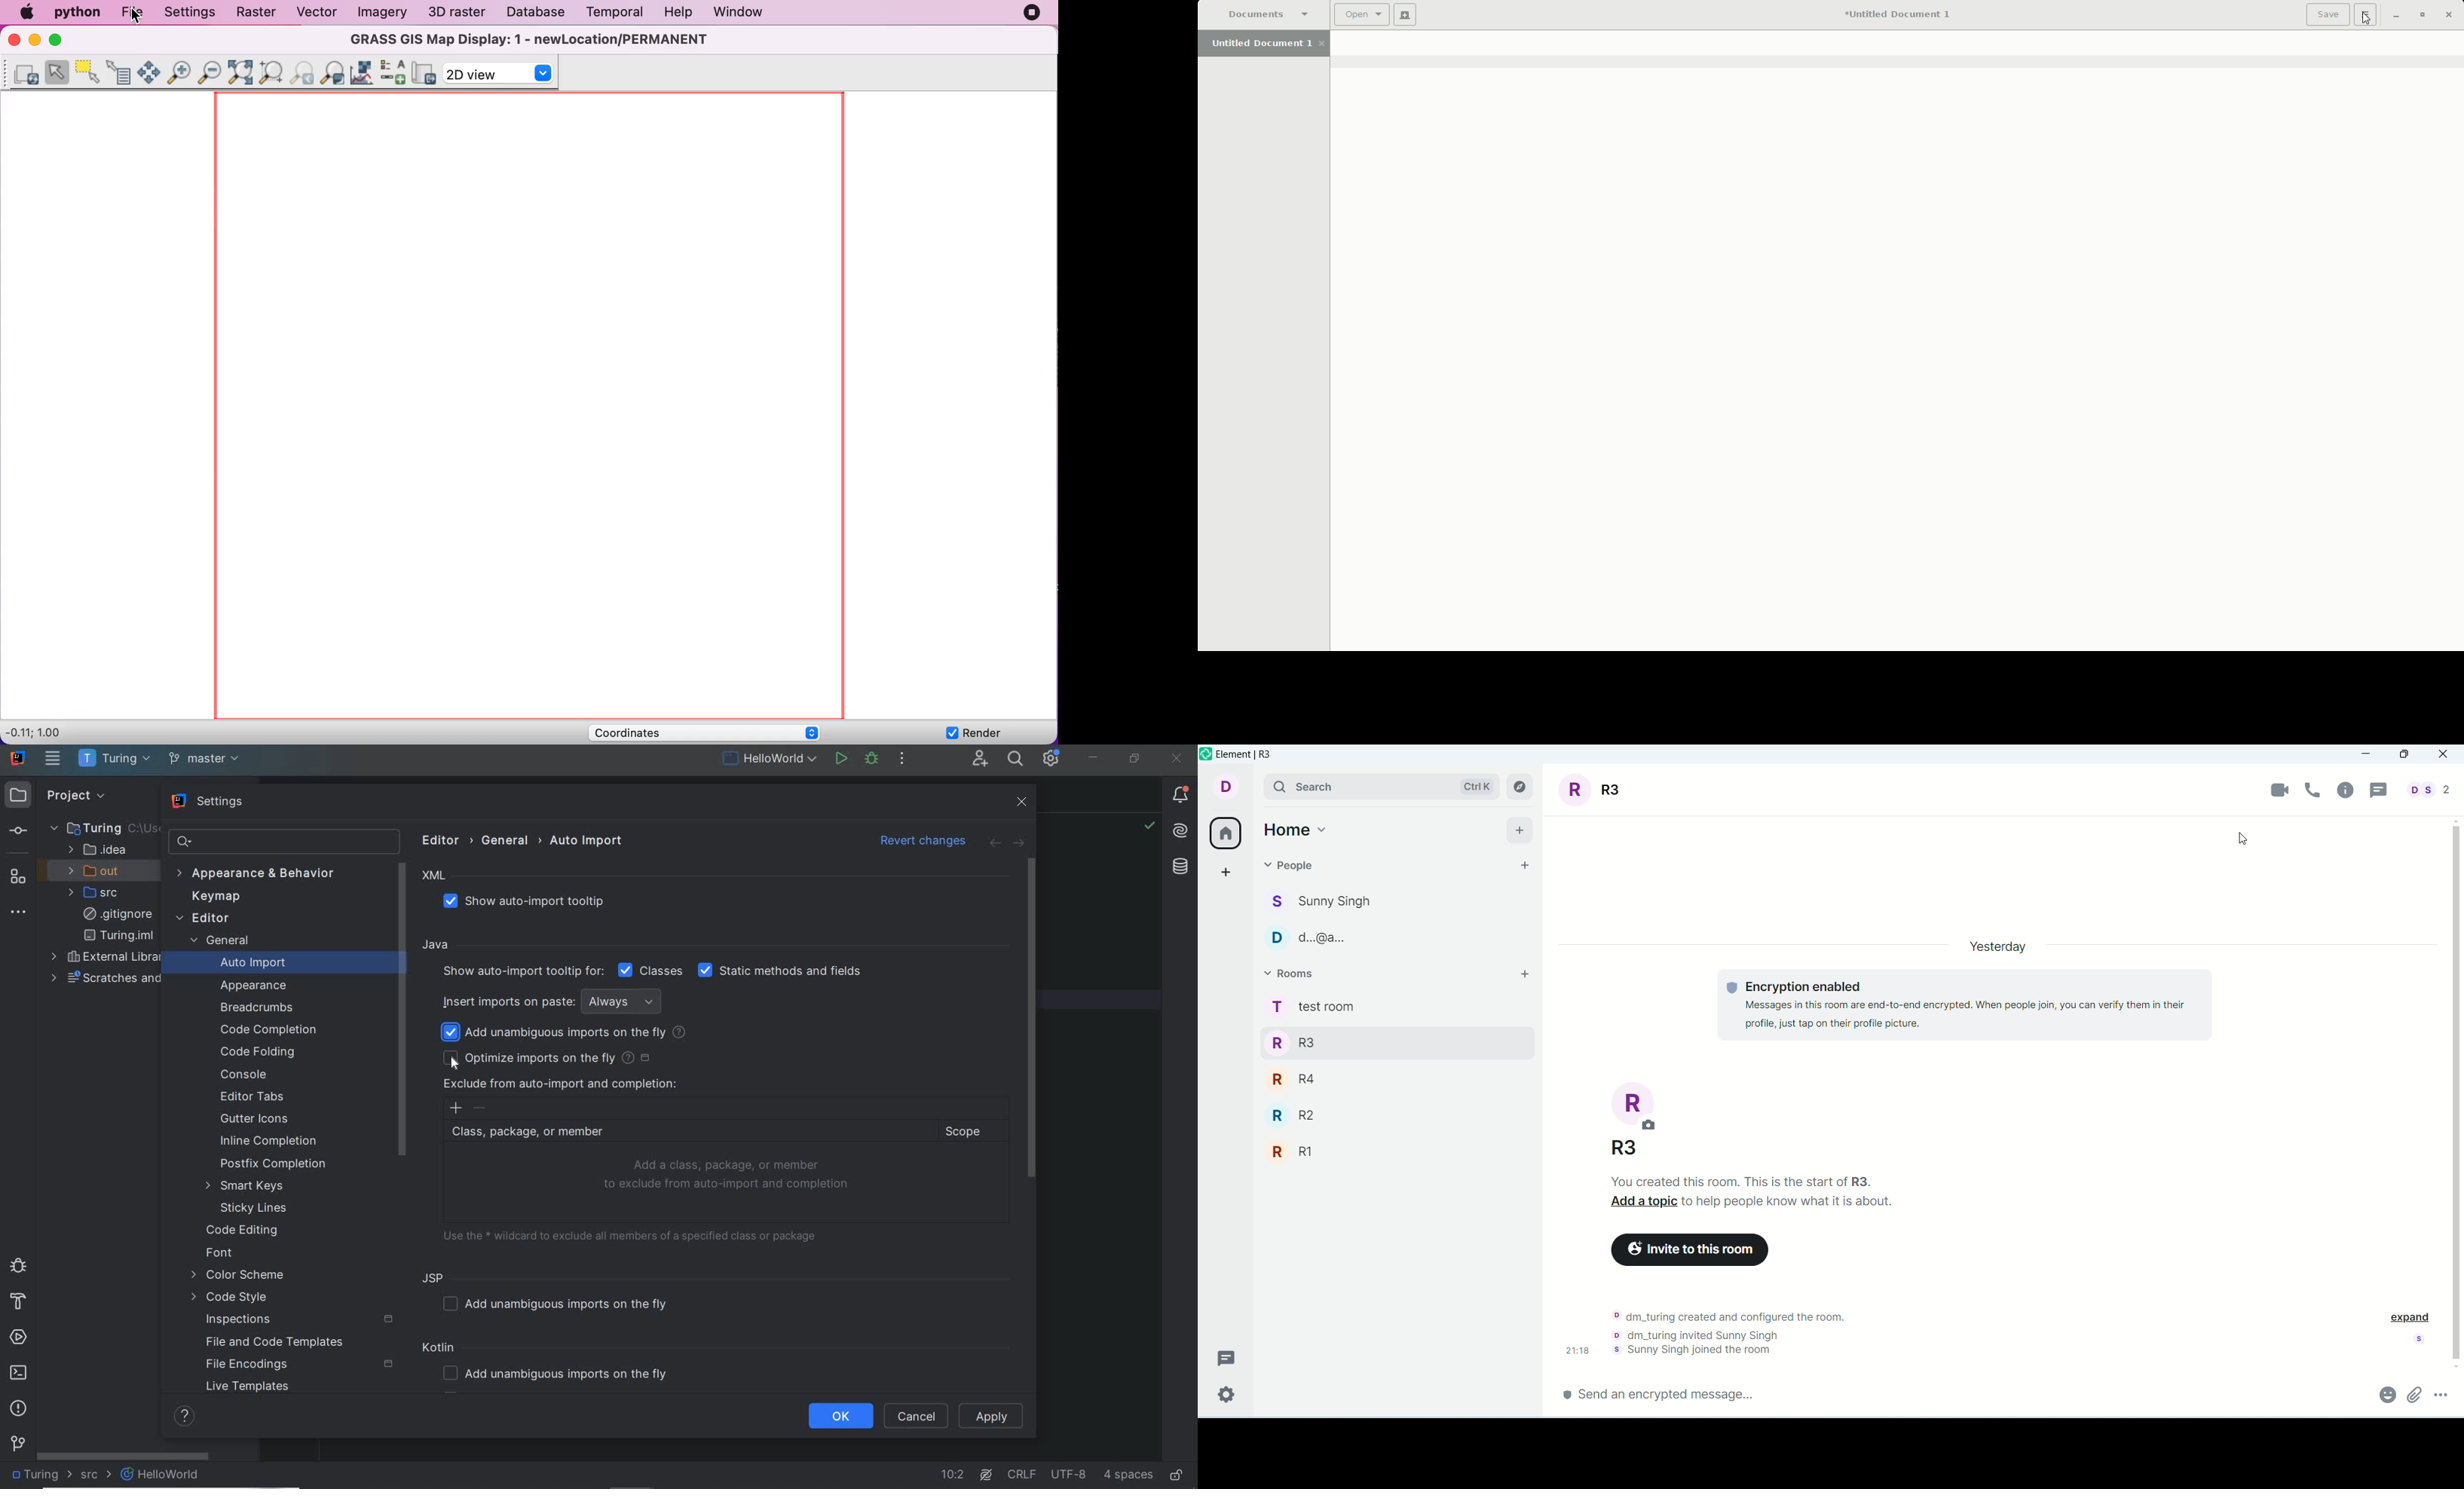 The width and height of the screenshot is (2464, 1512). Describe the element at coordinates (1136, 760) in the screenshot. I see `RESTORE DOWN` at that location.